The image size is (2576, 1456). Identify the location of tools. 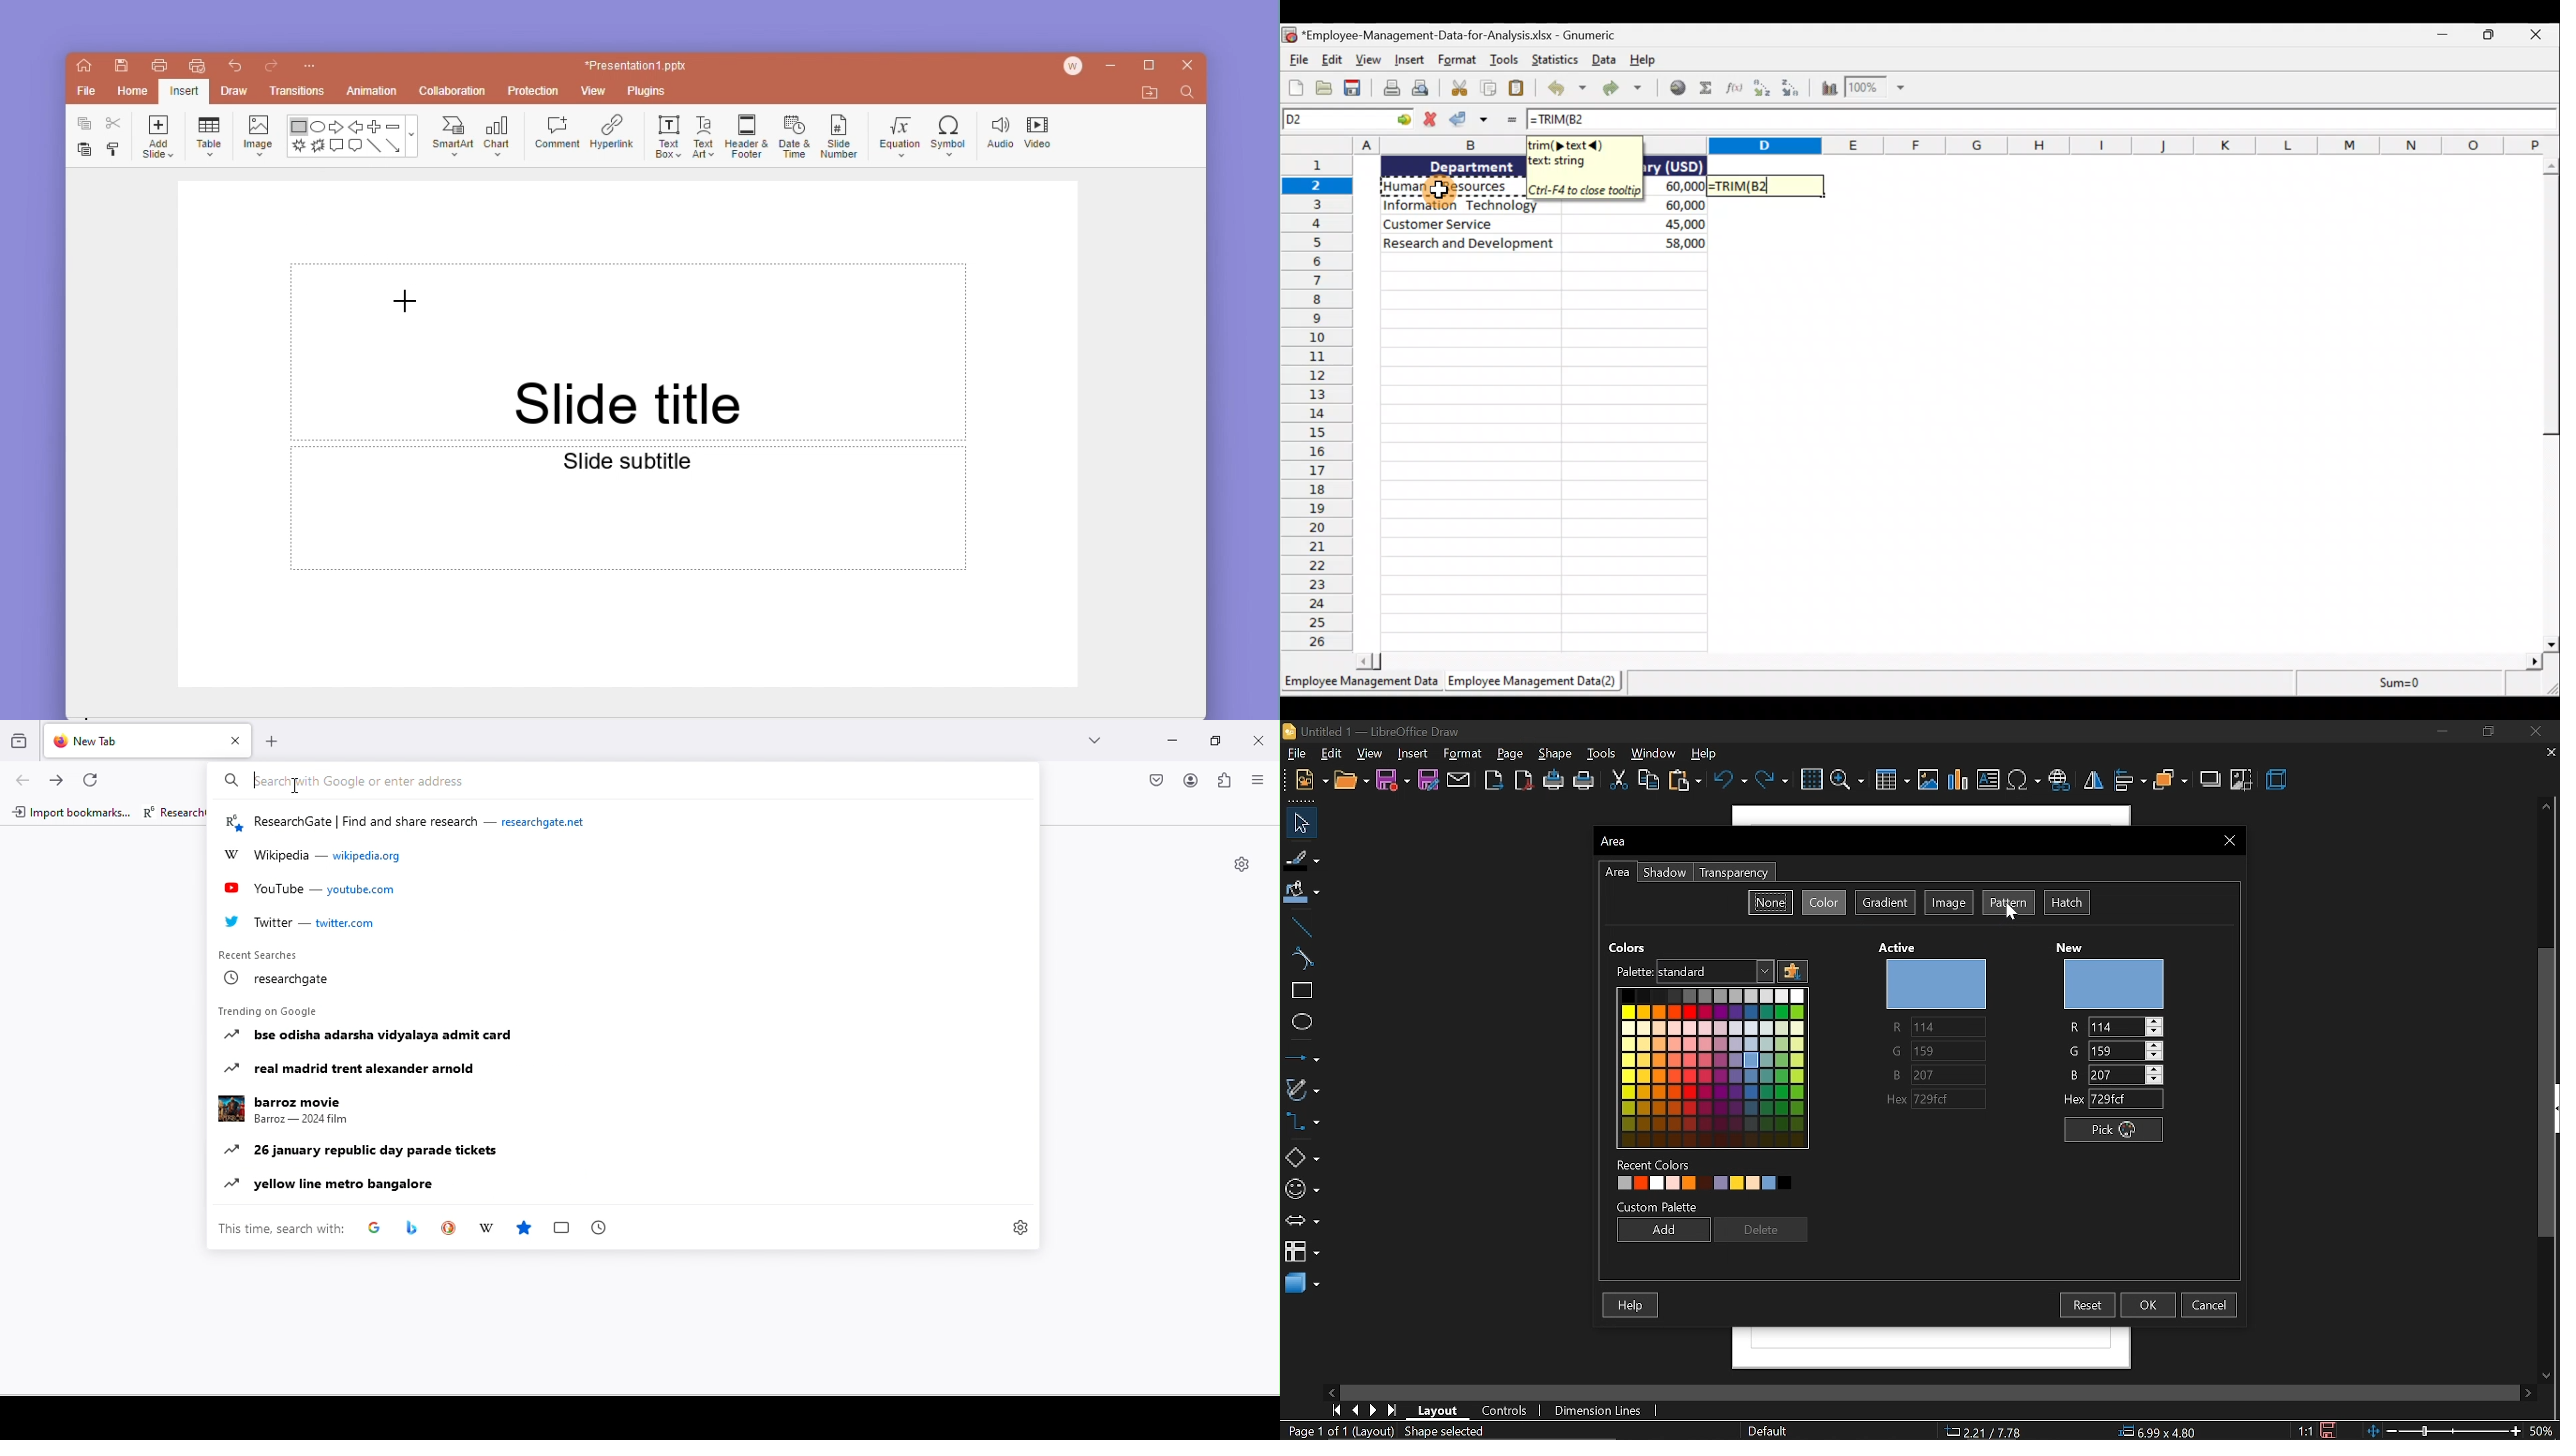
(1604, 754).